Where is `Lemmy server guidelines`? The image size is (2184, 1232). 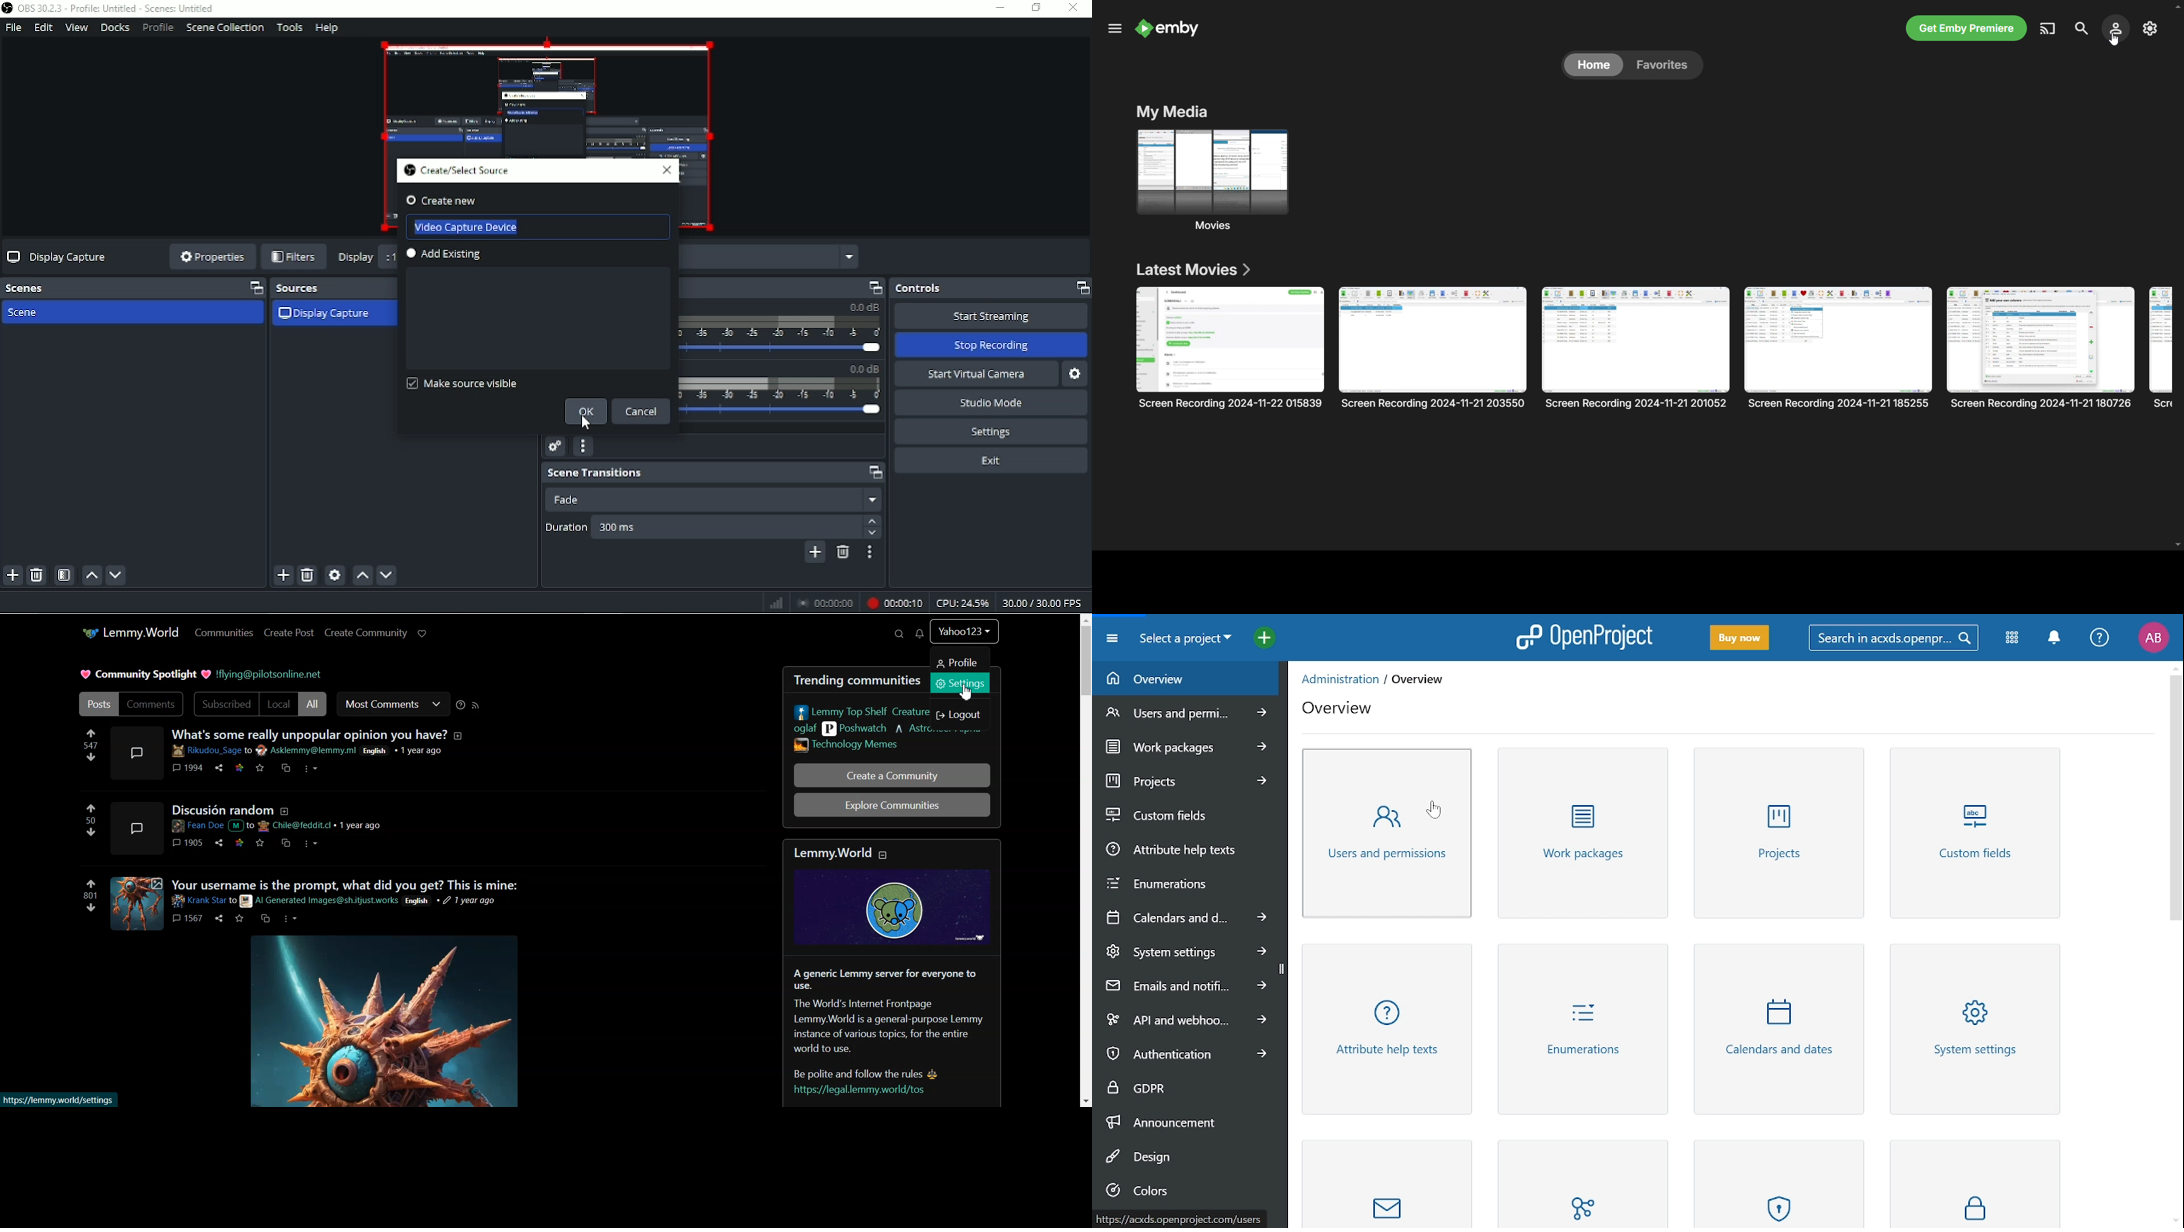
Lemmy server guidelines is located at coordinates (888, 1031).